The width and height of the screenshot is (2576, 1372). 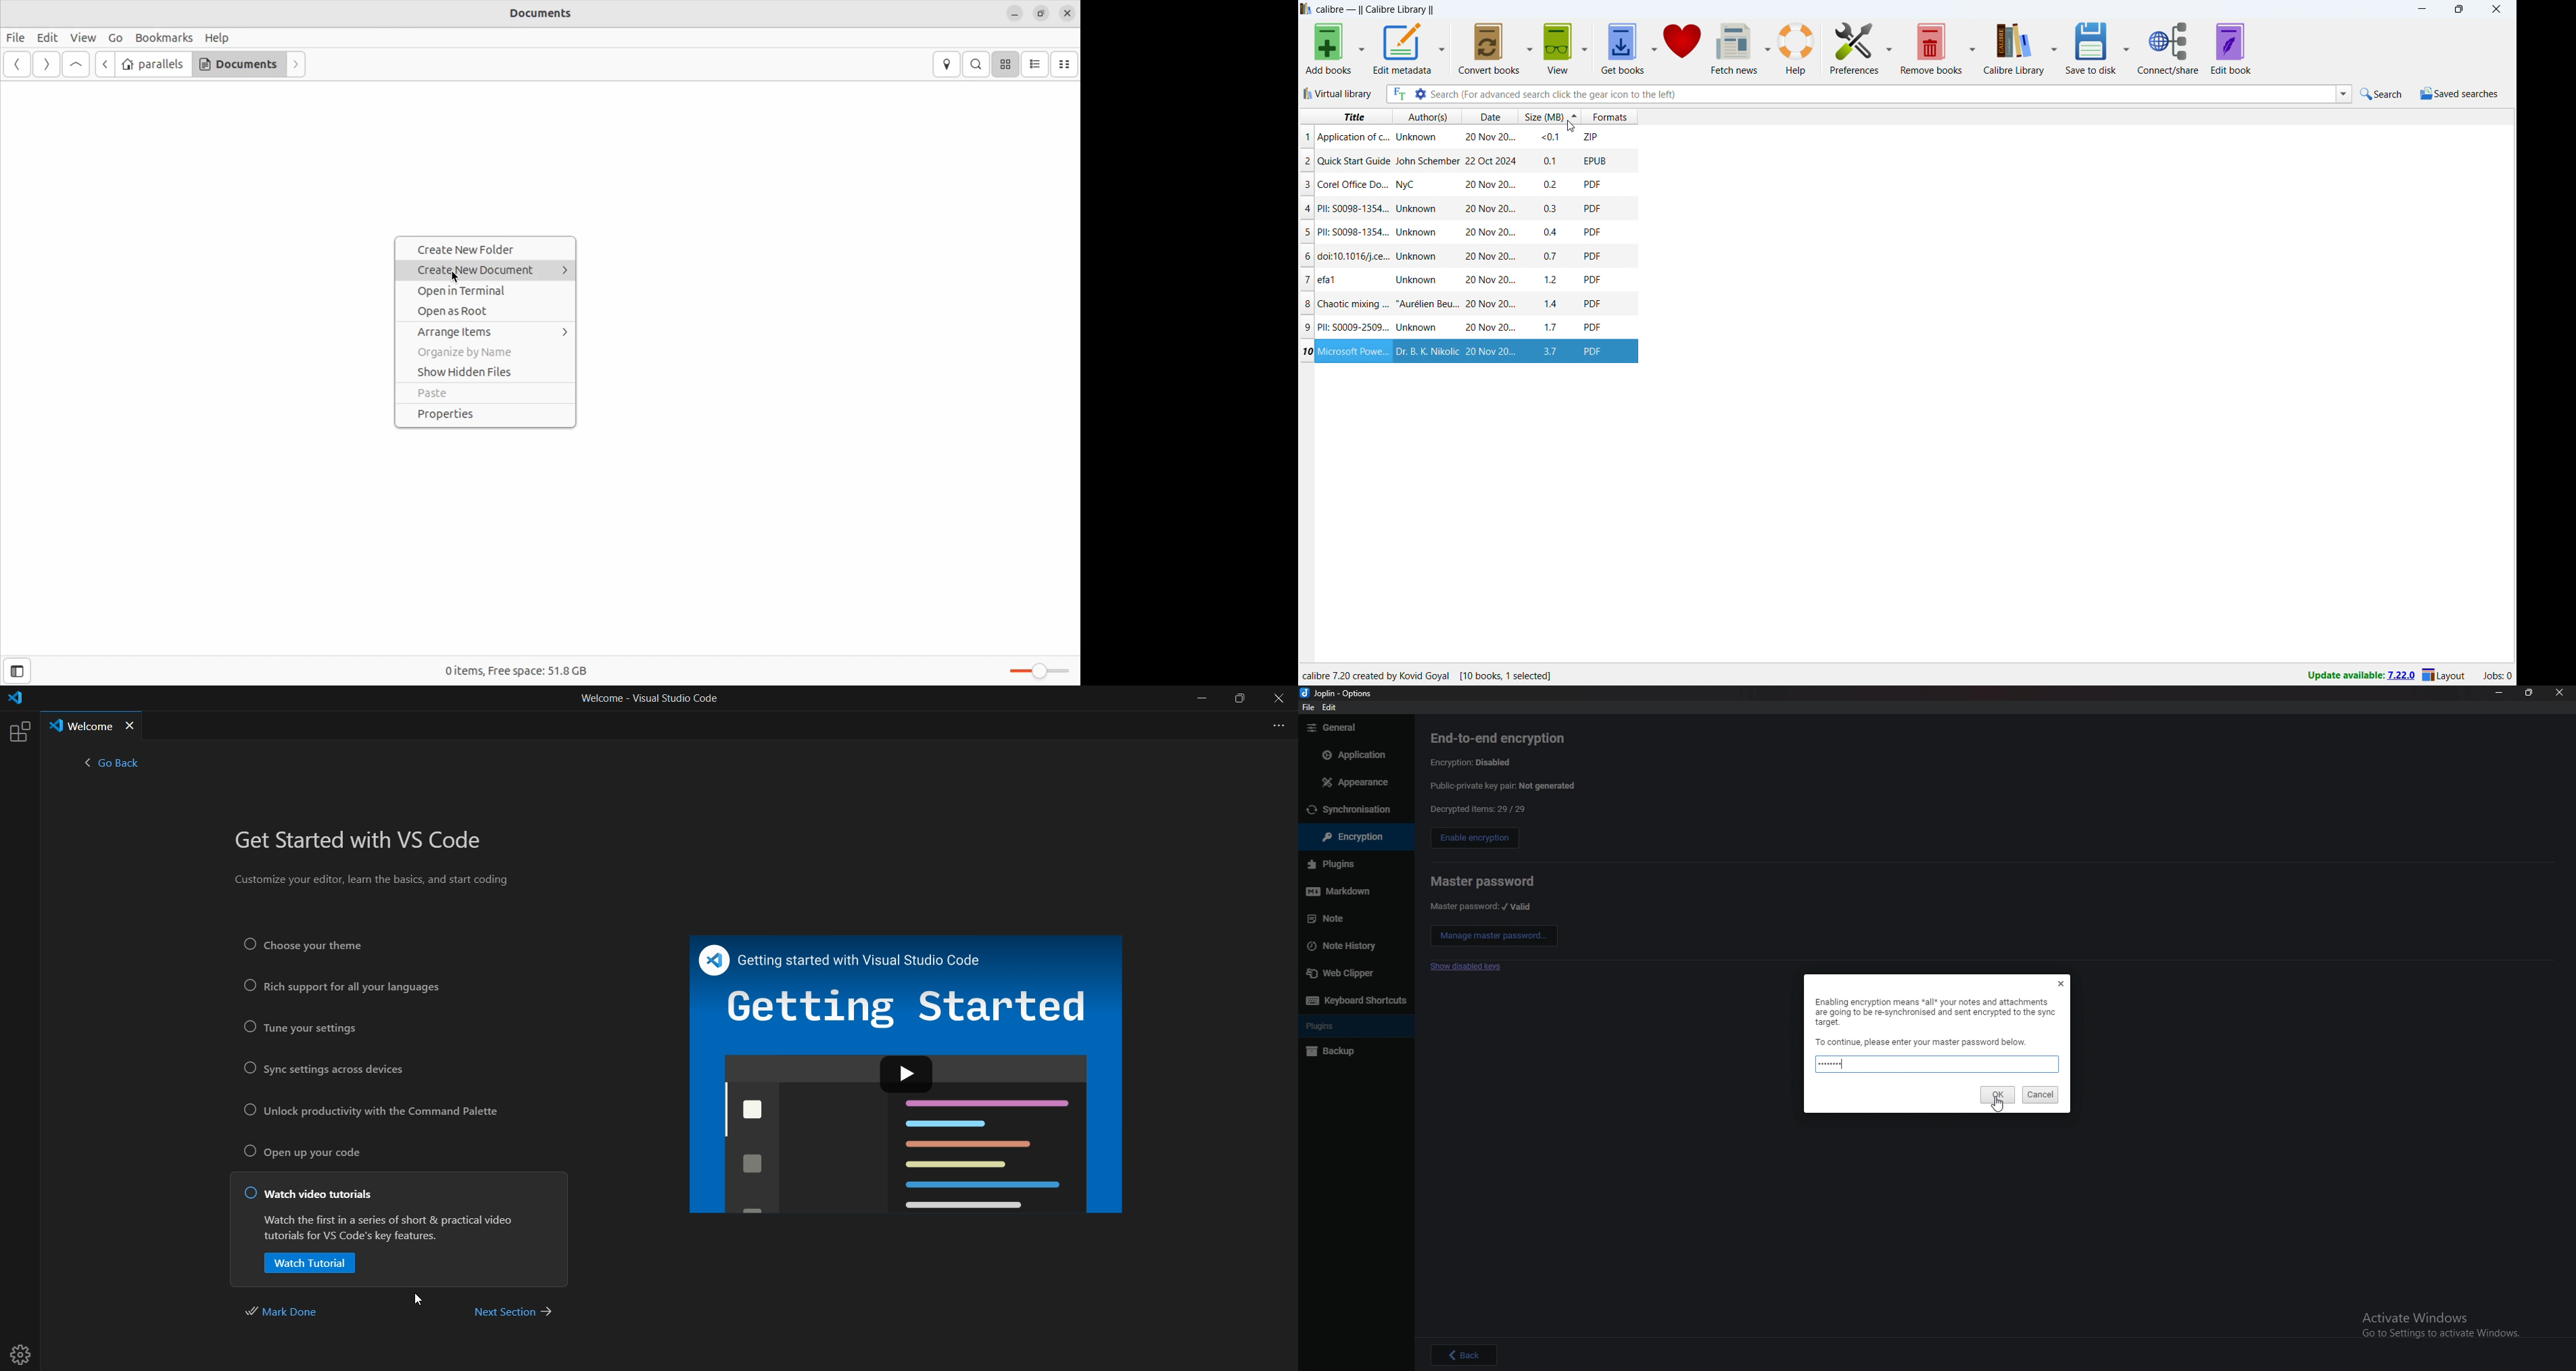 I want to click on unlock productivity with the command palette, so click(x=377, y=1114).